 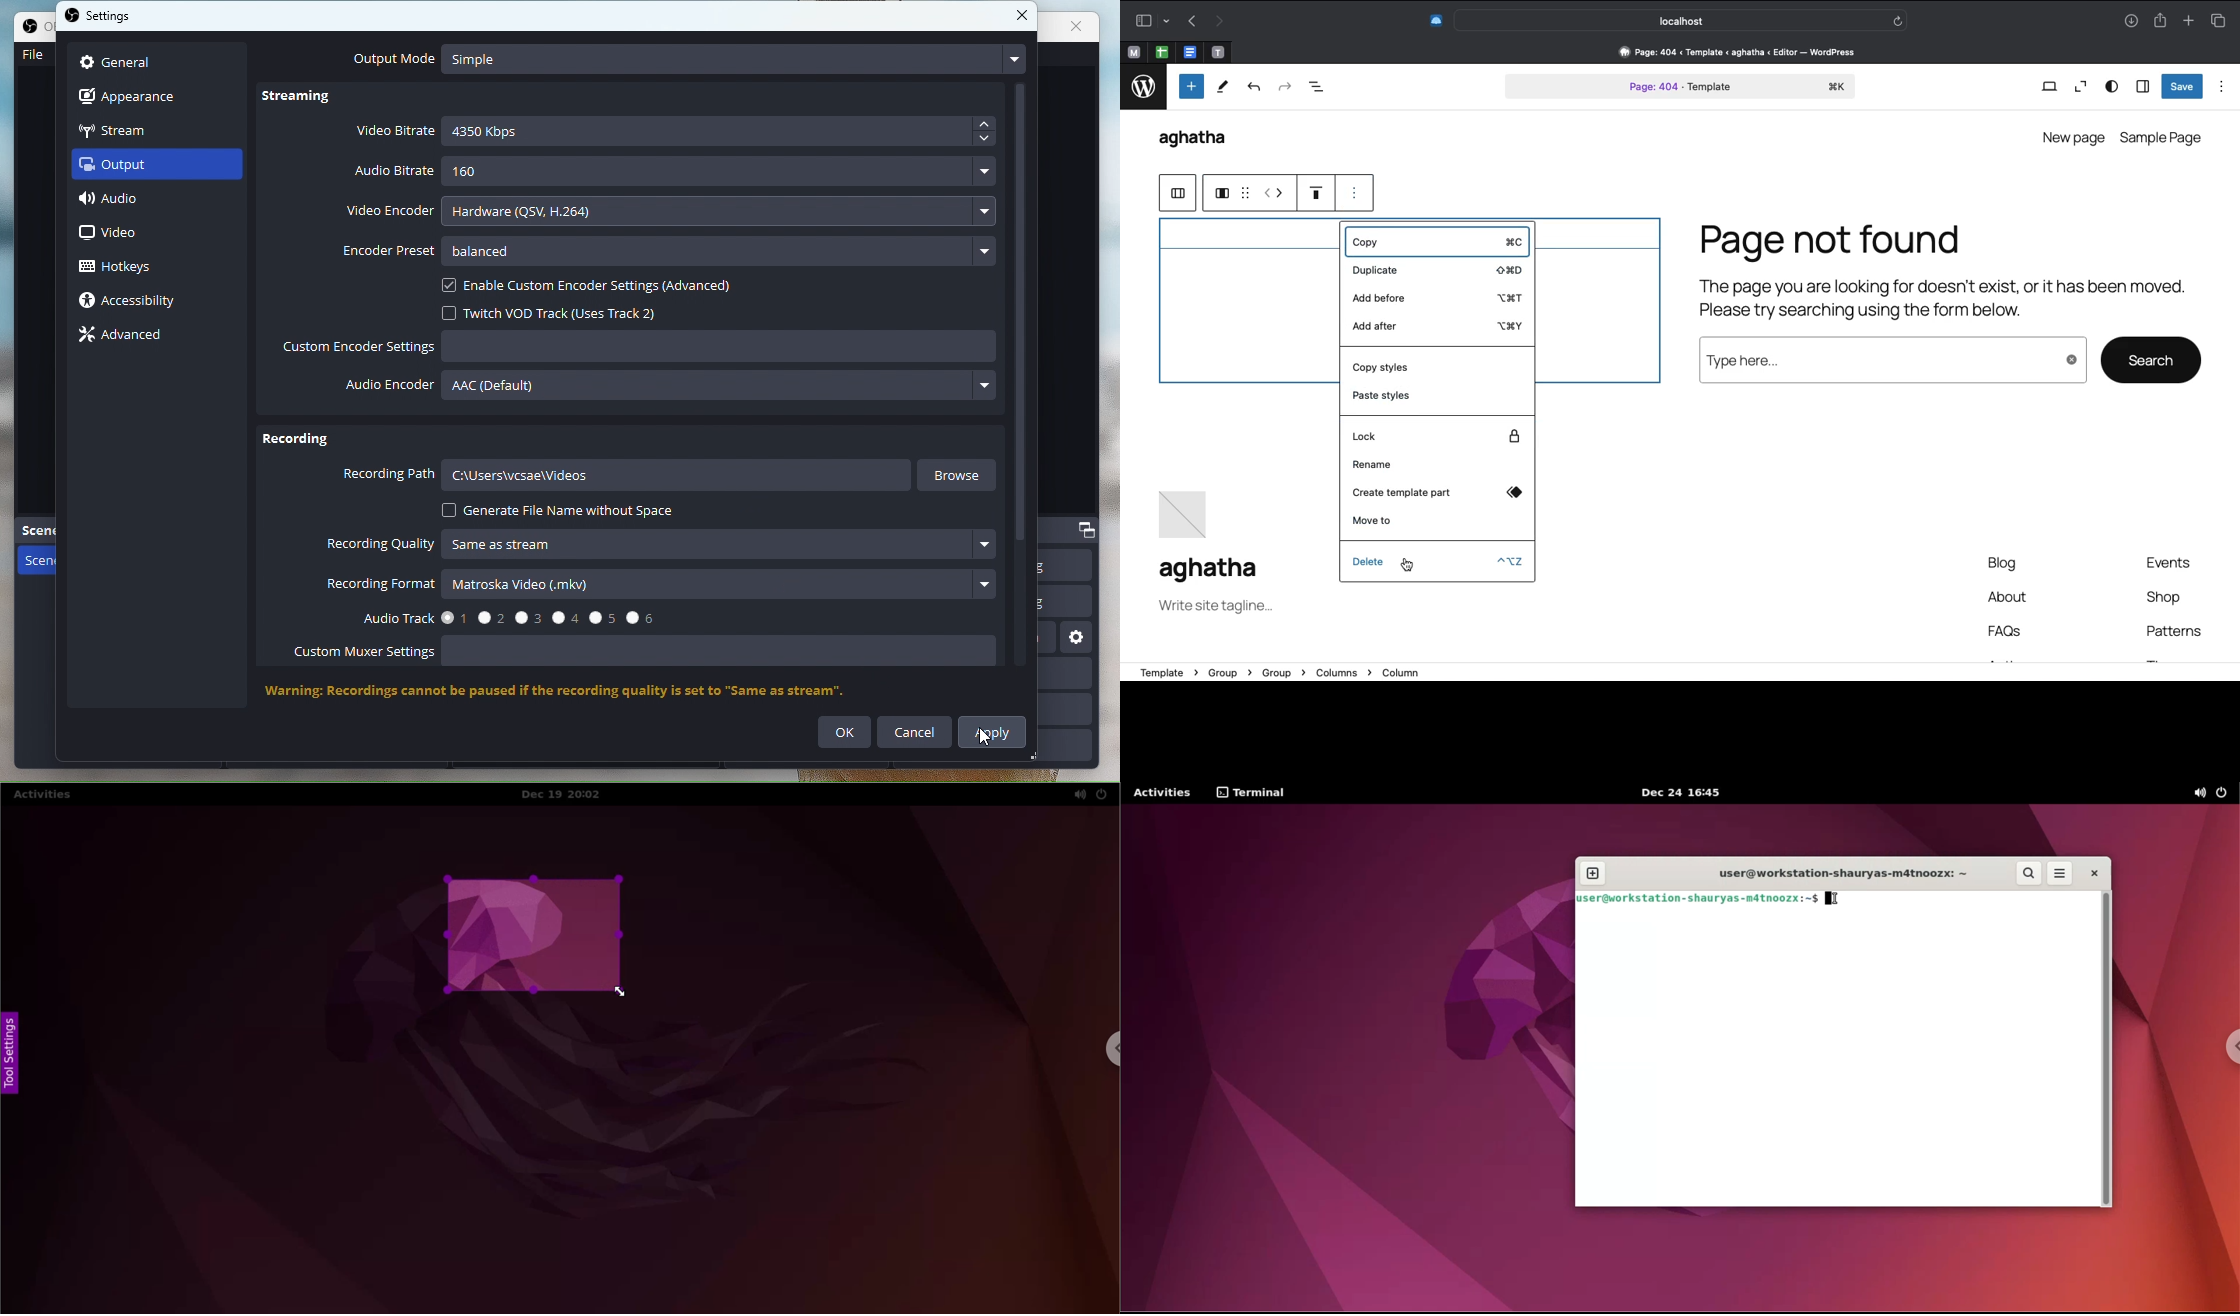 I want to click on Scroll, so click(x=2233, y=266).